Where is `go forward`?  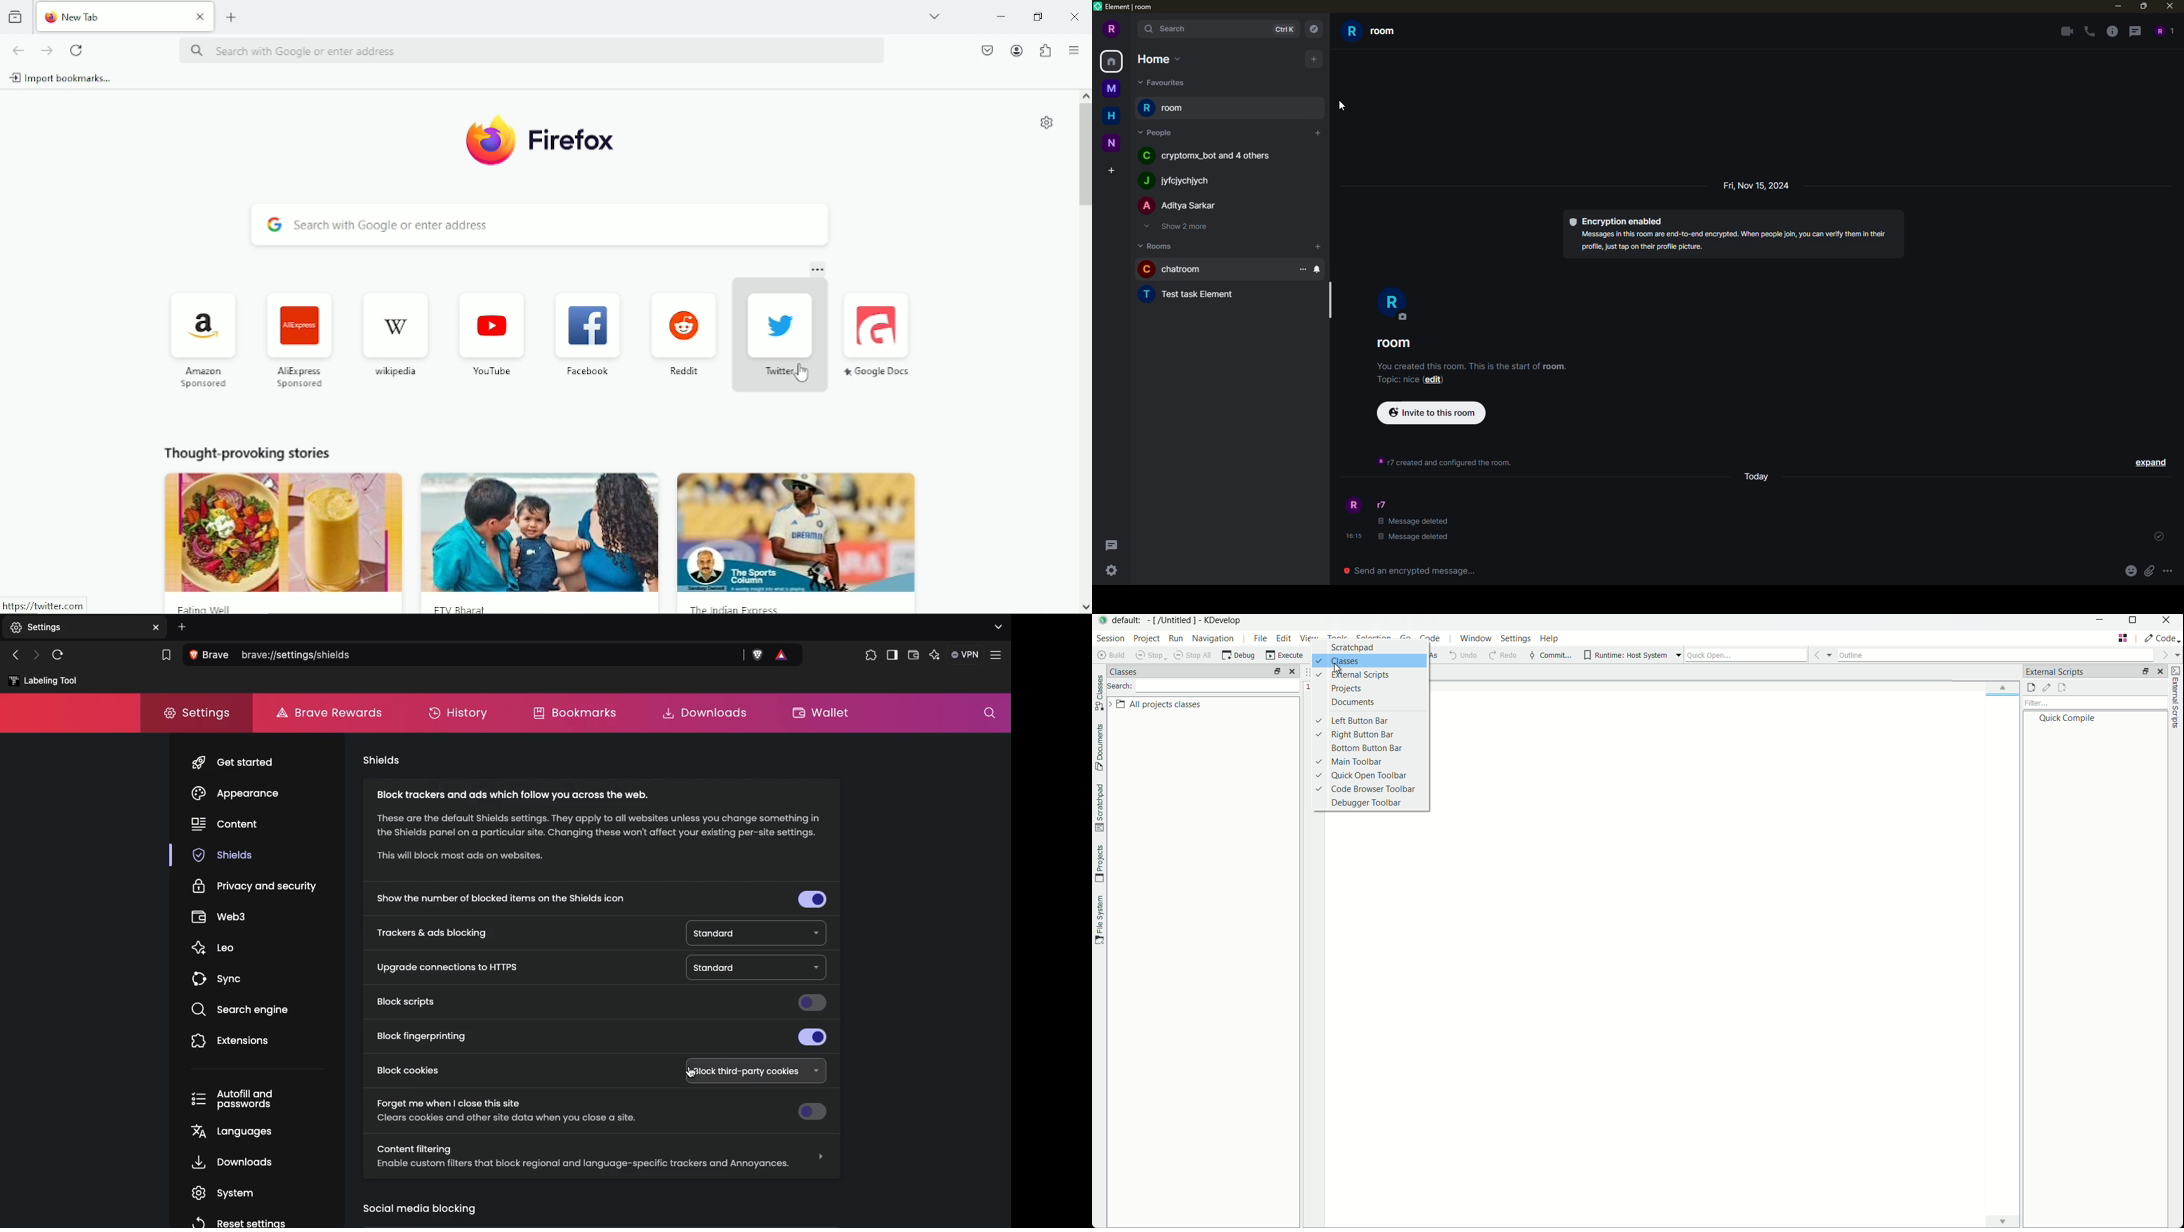
go forward is located at coordinates (48, 51).